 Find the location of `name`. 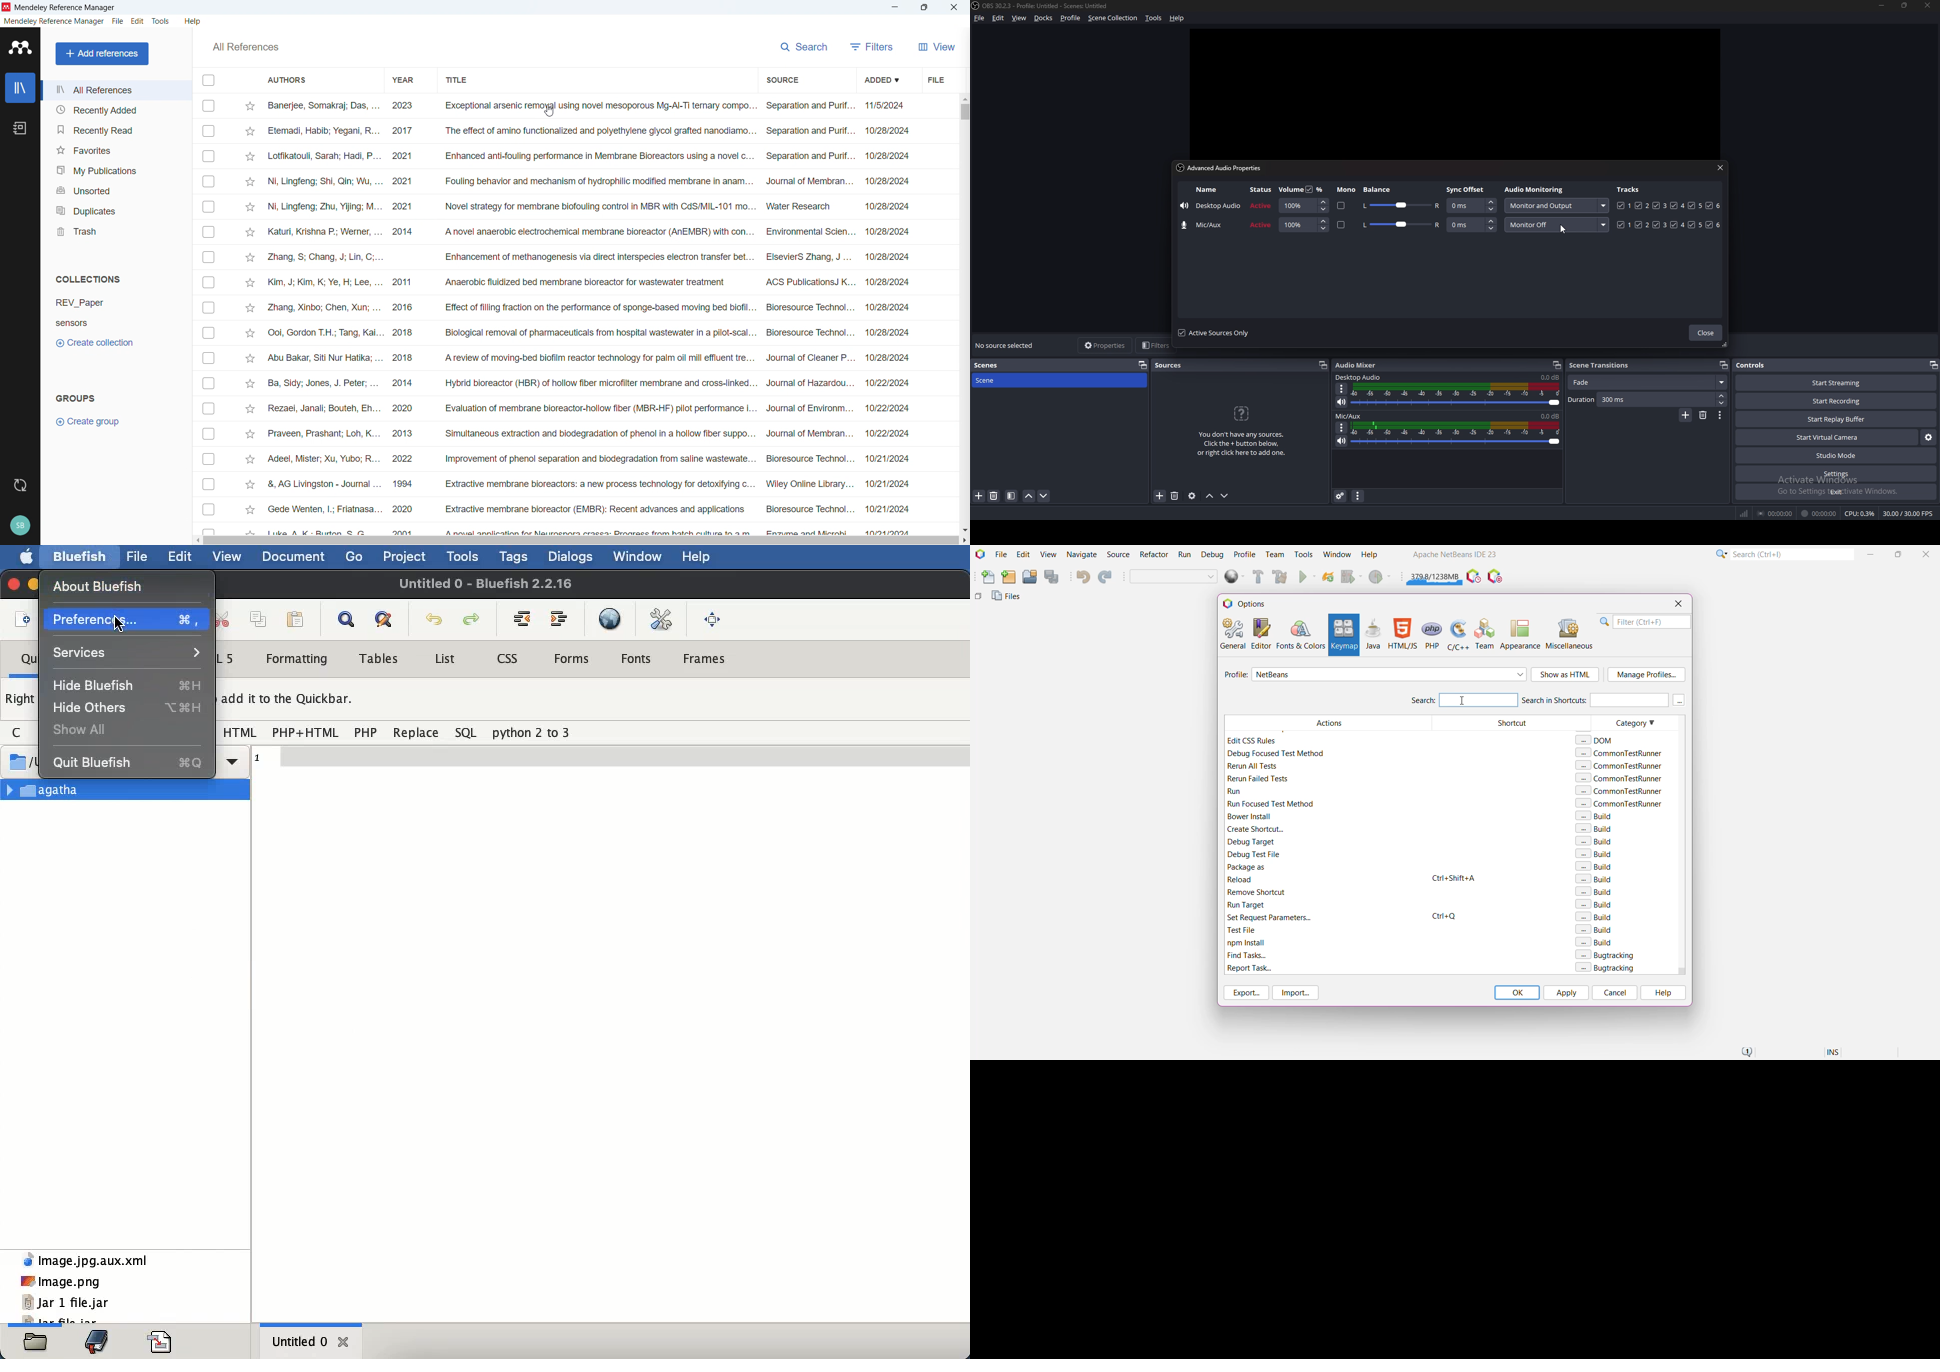

name is located at coordinates (1205, 190).